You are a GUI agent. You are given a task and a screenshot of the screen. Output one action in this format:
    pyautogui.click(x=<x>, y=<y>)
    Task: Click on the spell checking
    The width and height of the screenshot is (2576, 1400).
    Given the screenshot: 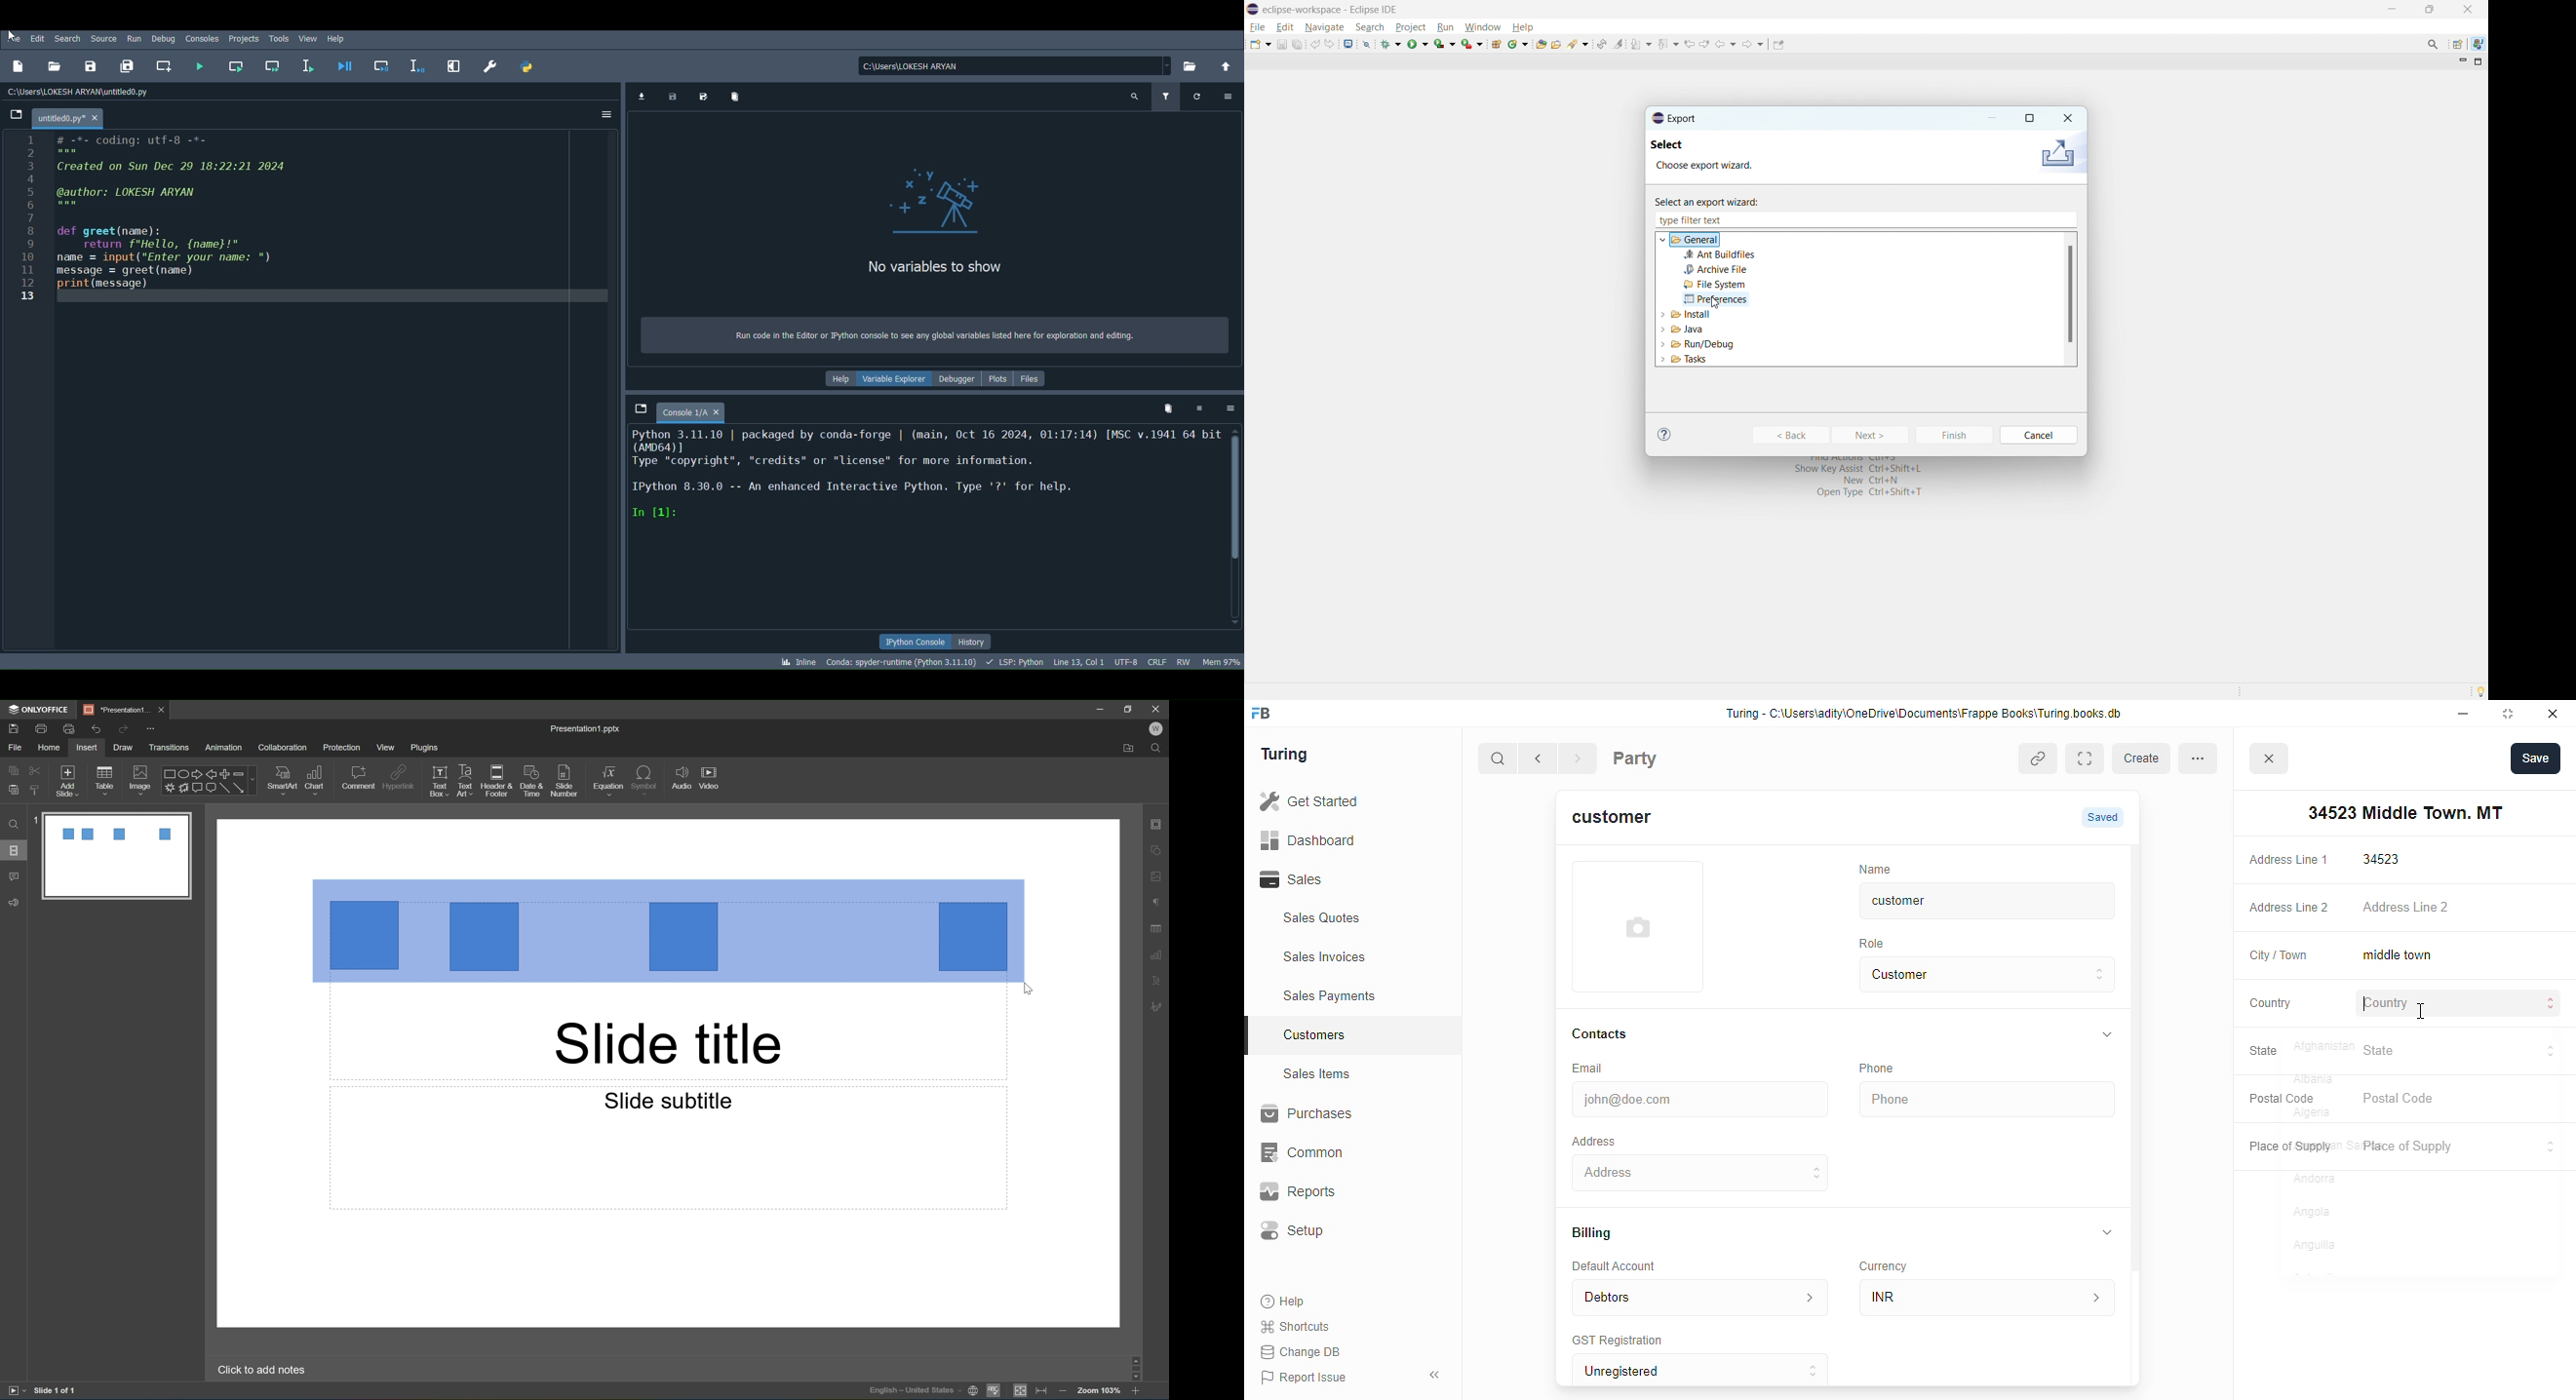 What is the action you would take?
    pyautogui.click(x=995, y=1391)
    